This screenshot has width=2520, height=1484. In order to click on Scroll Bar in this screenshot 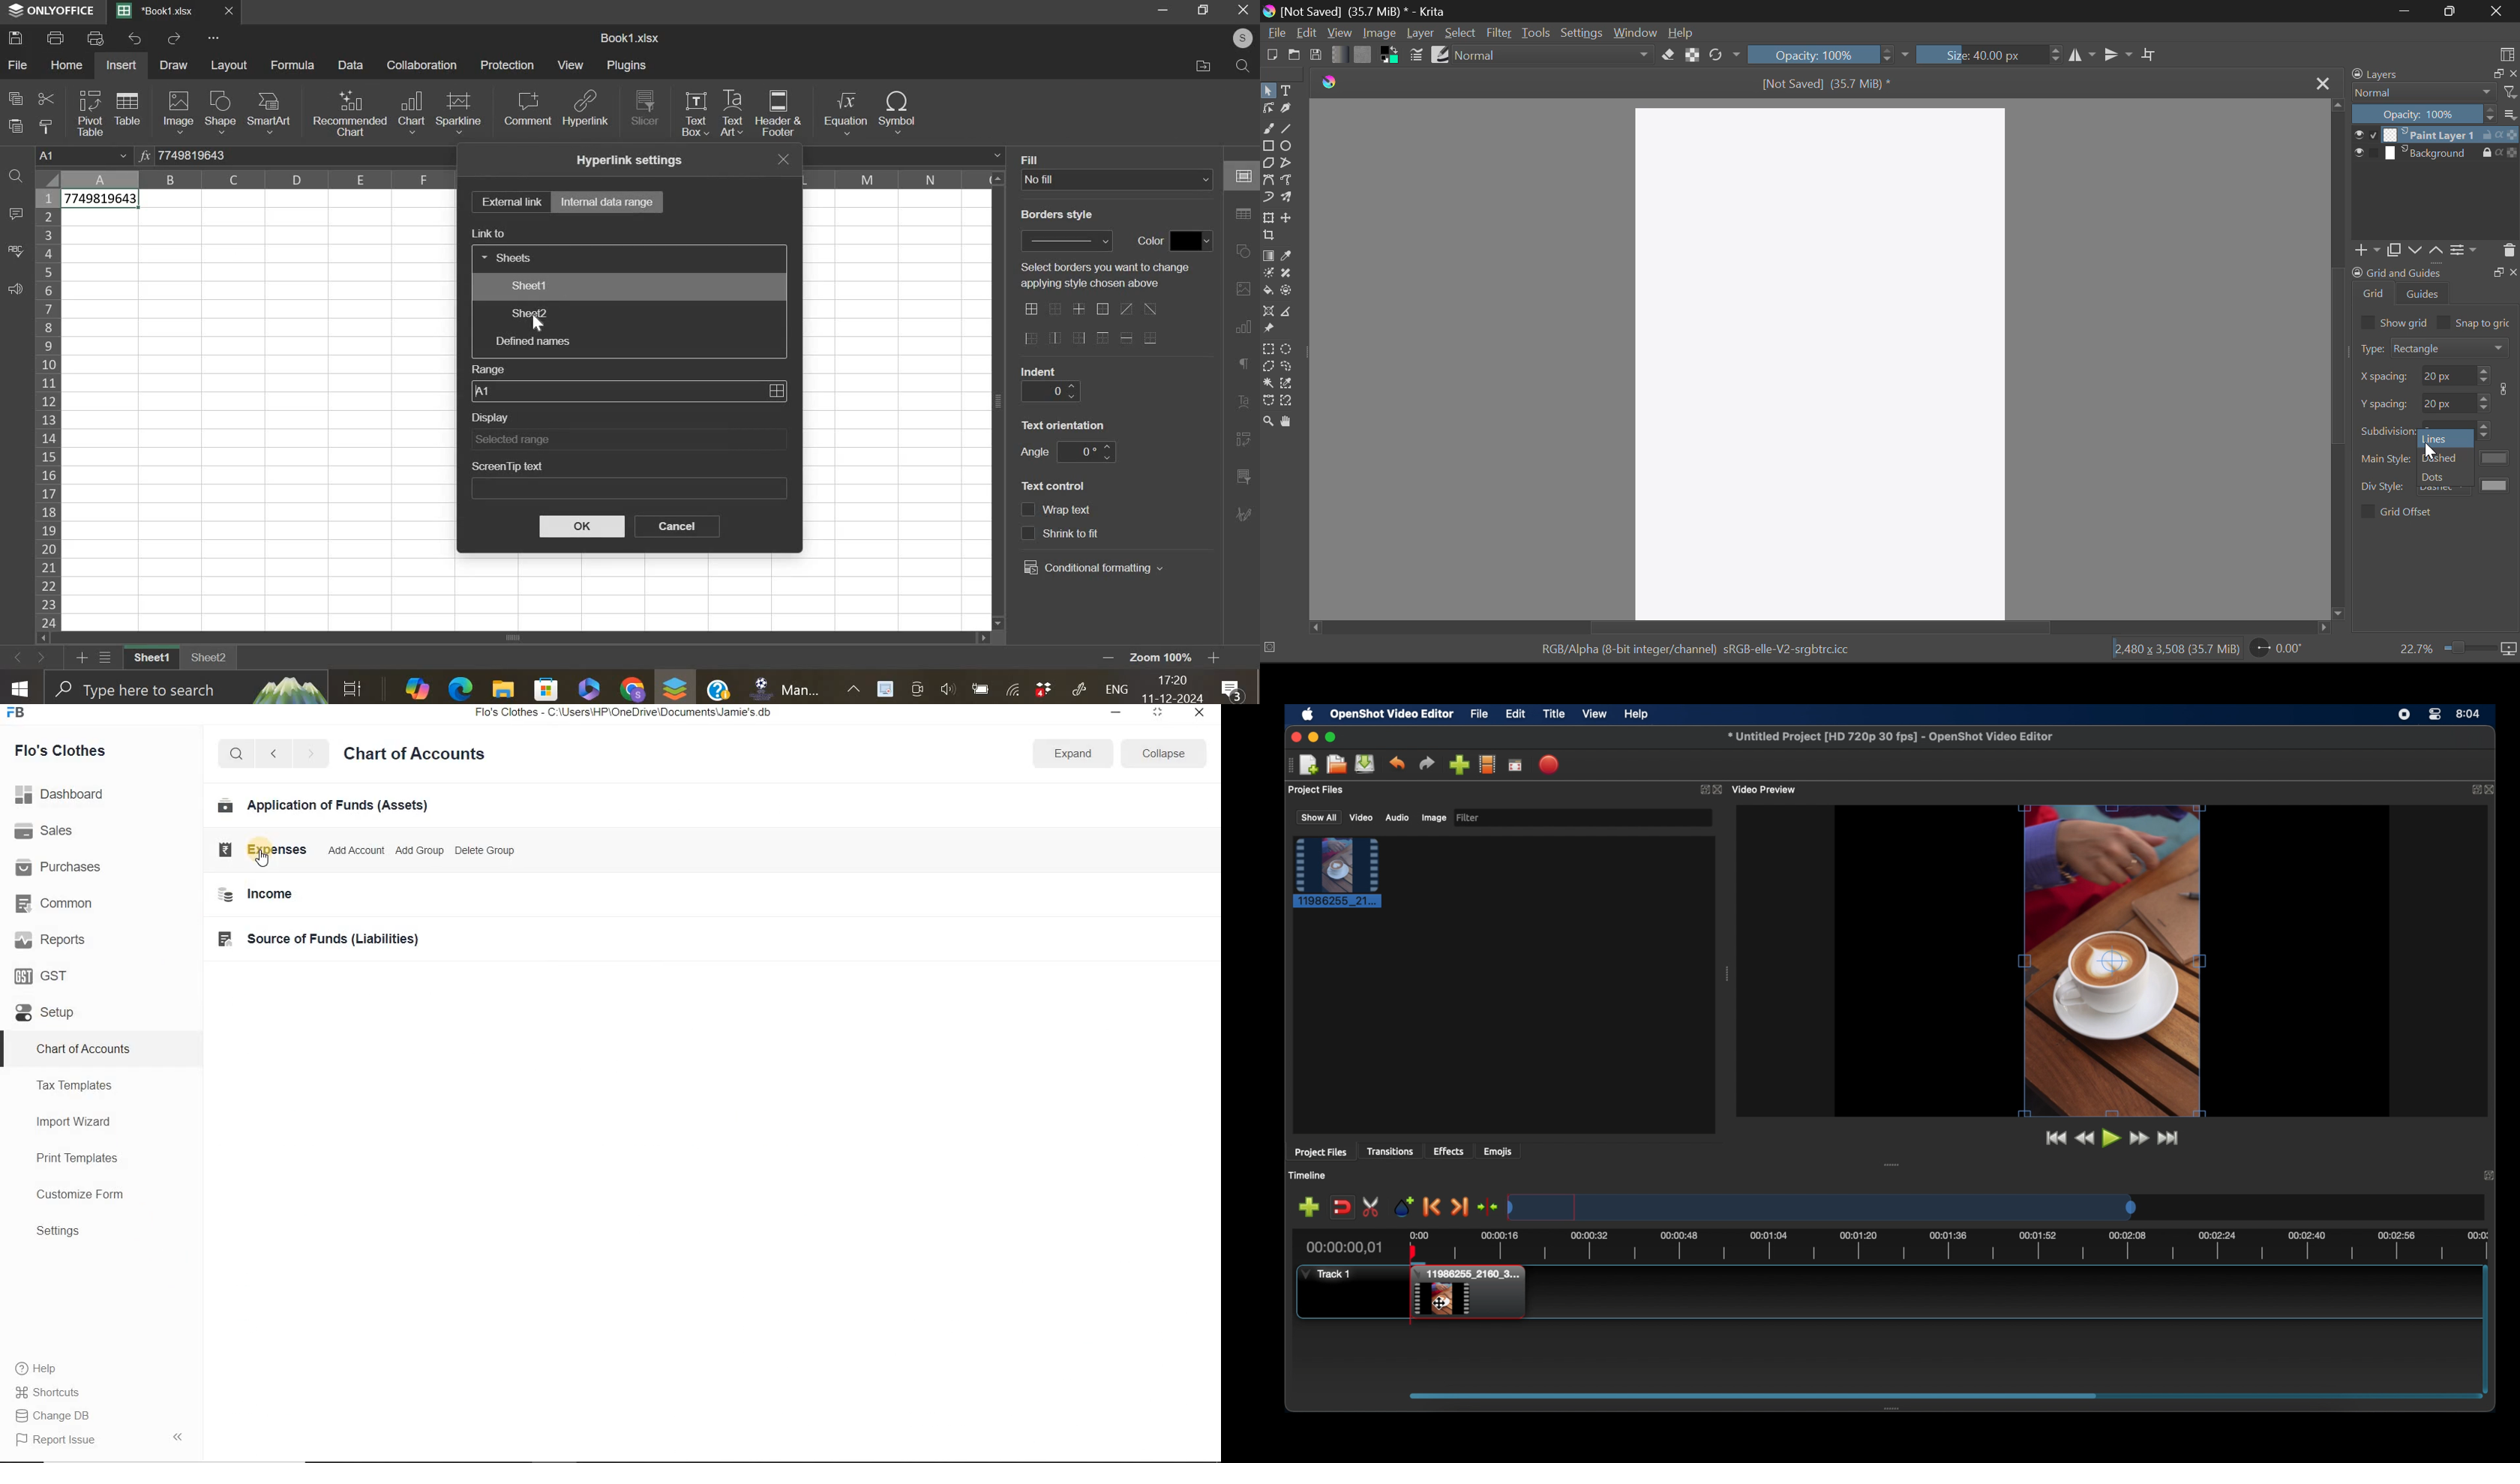, I will do `click(2338, 362)`.